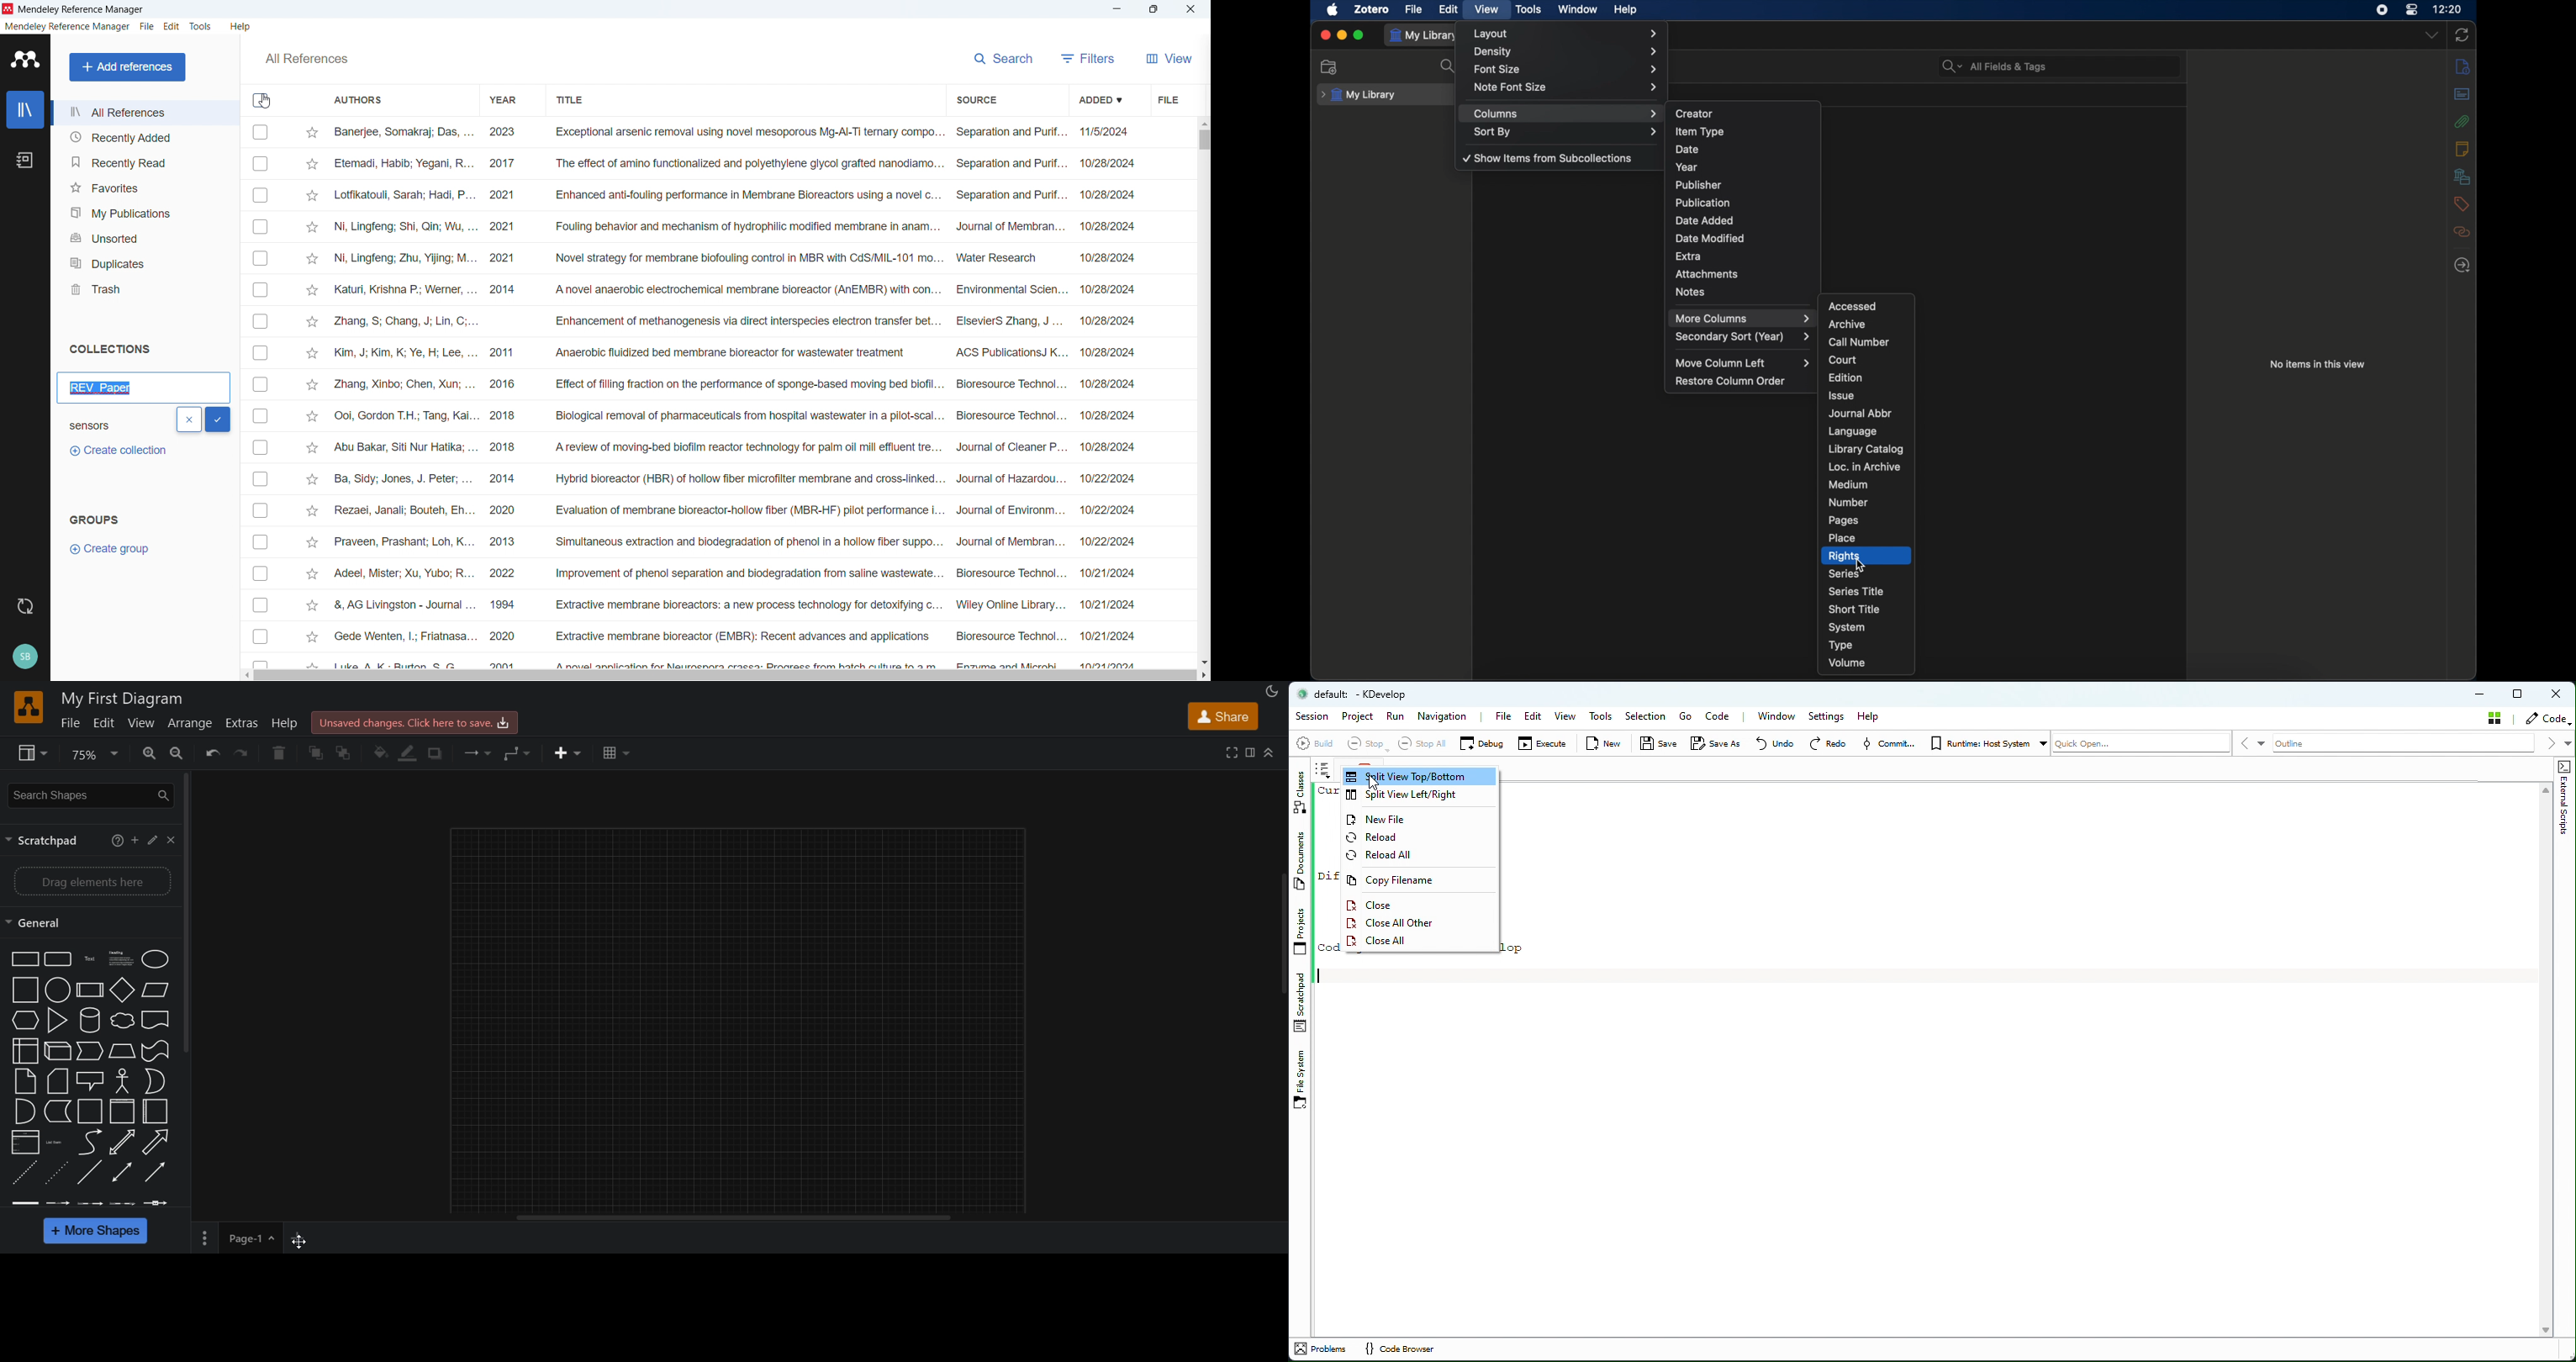 This screenshot has width=2576, height=1372. What do you see at coordinates (2461, 95) in the screenshot?
I see `abstract` at bounding box center [2461, 95].